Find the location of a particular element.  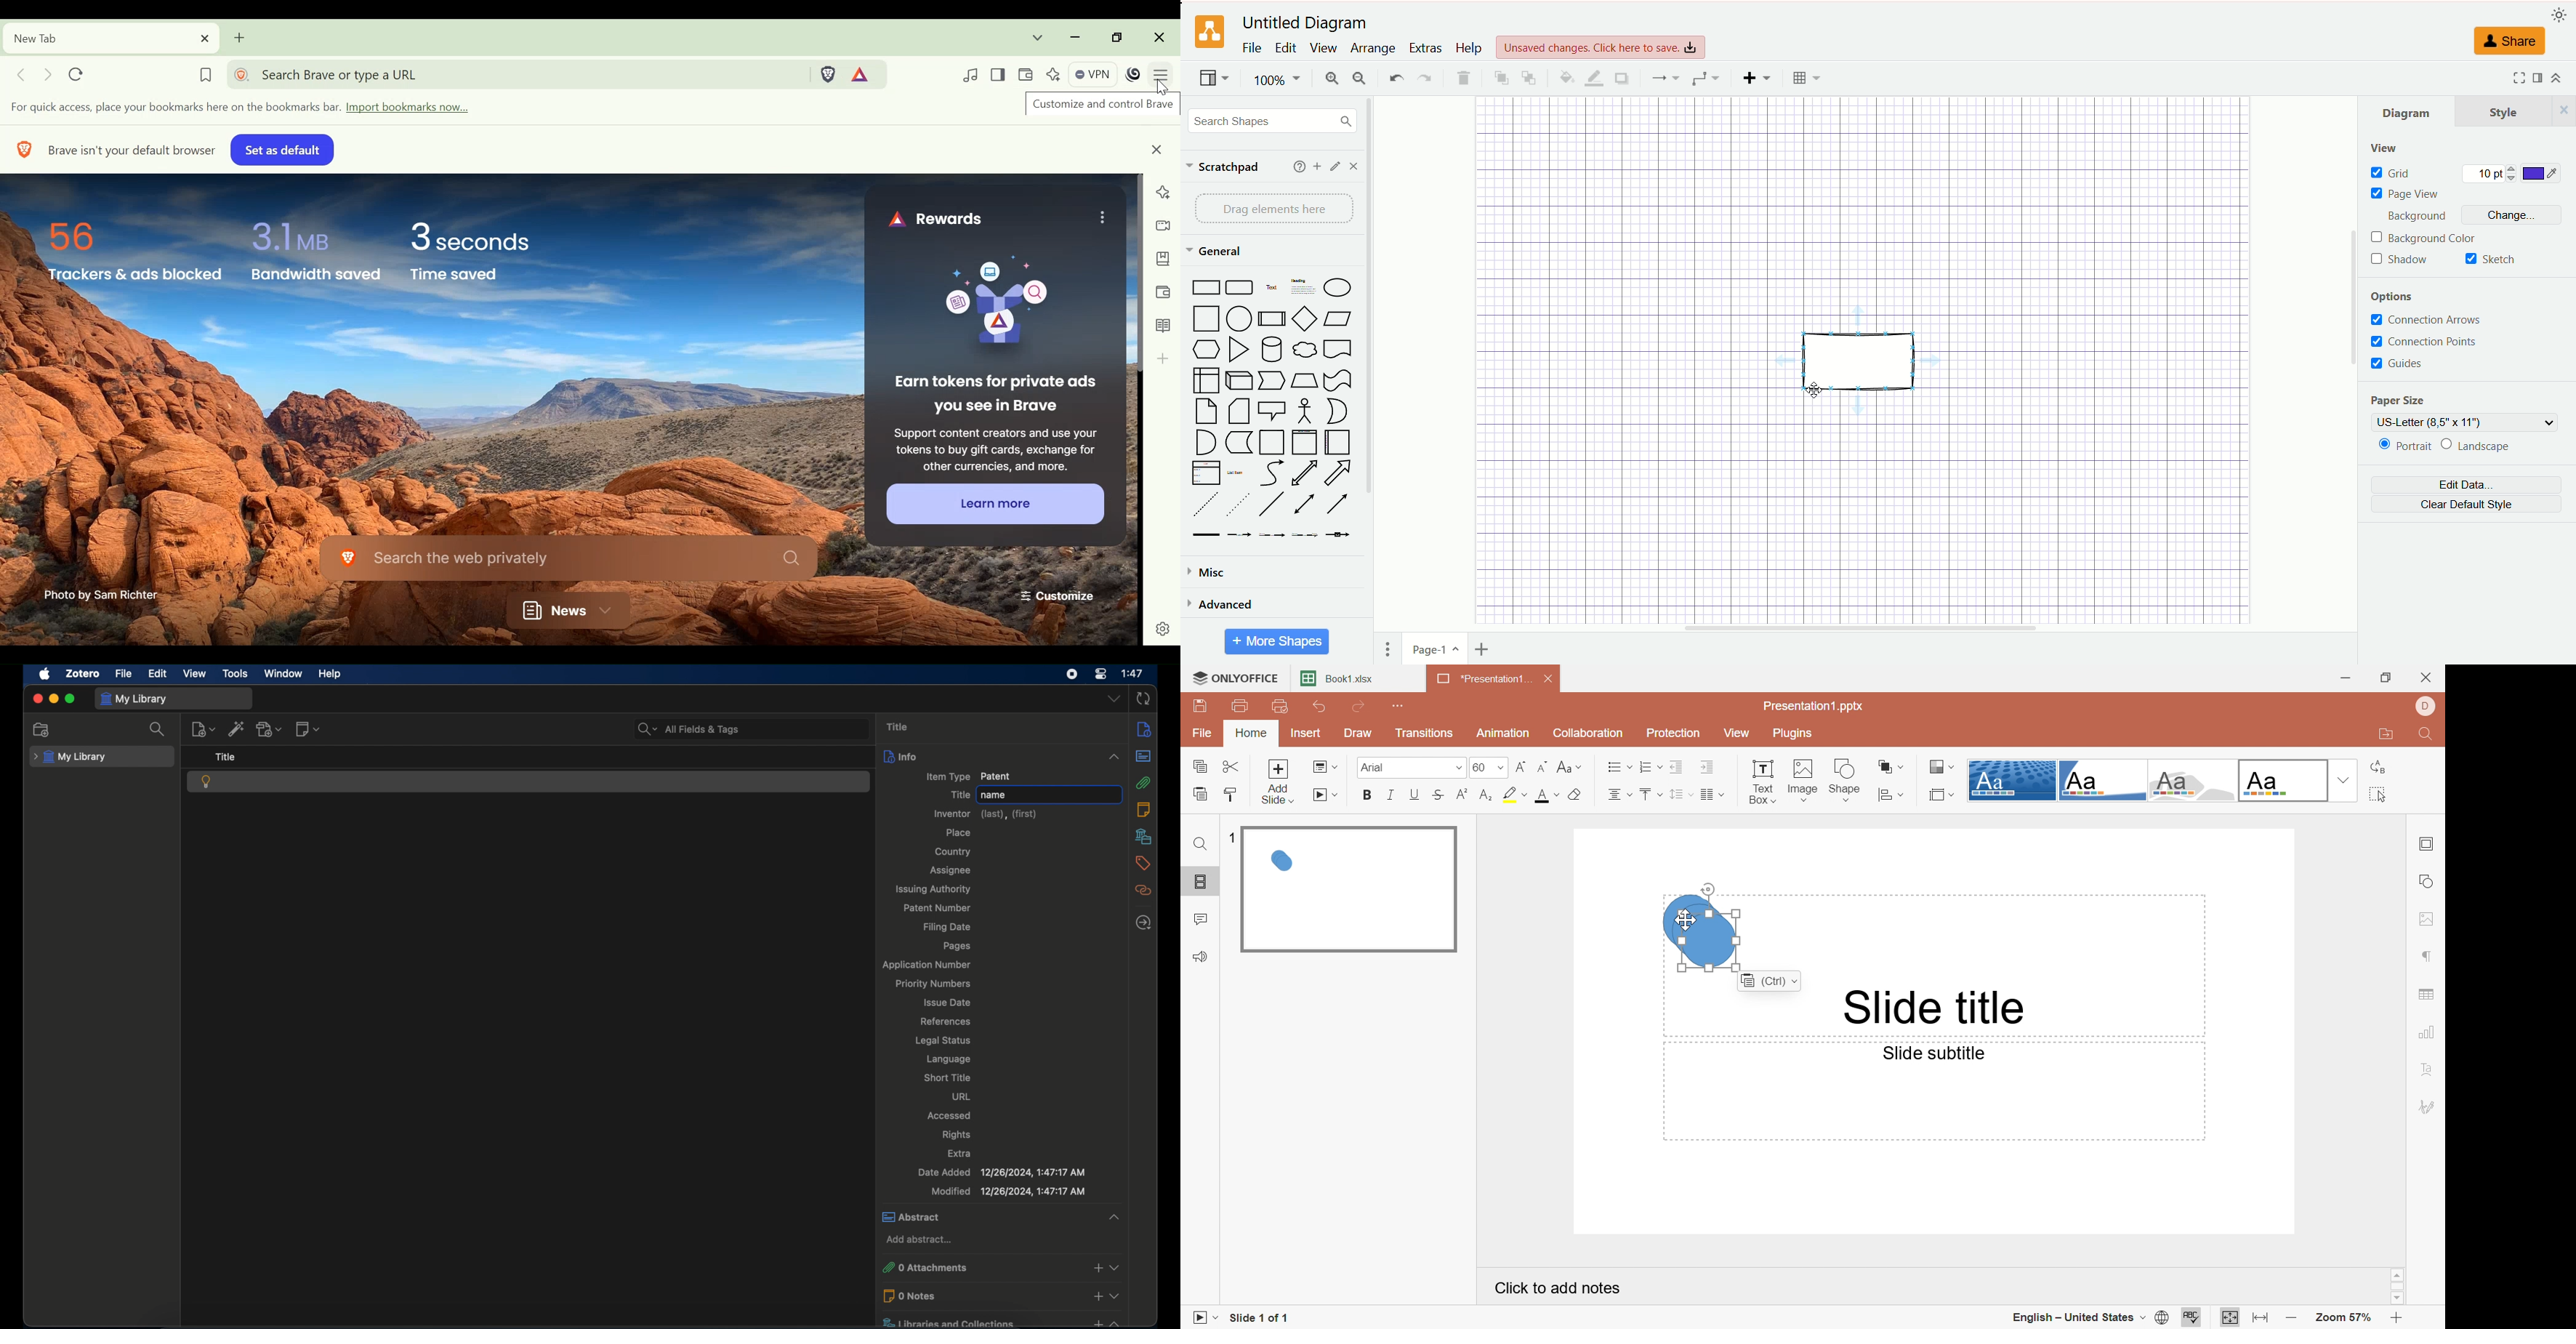

Shape is located at coordinates (1845, 780).